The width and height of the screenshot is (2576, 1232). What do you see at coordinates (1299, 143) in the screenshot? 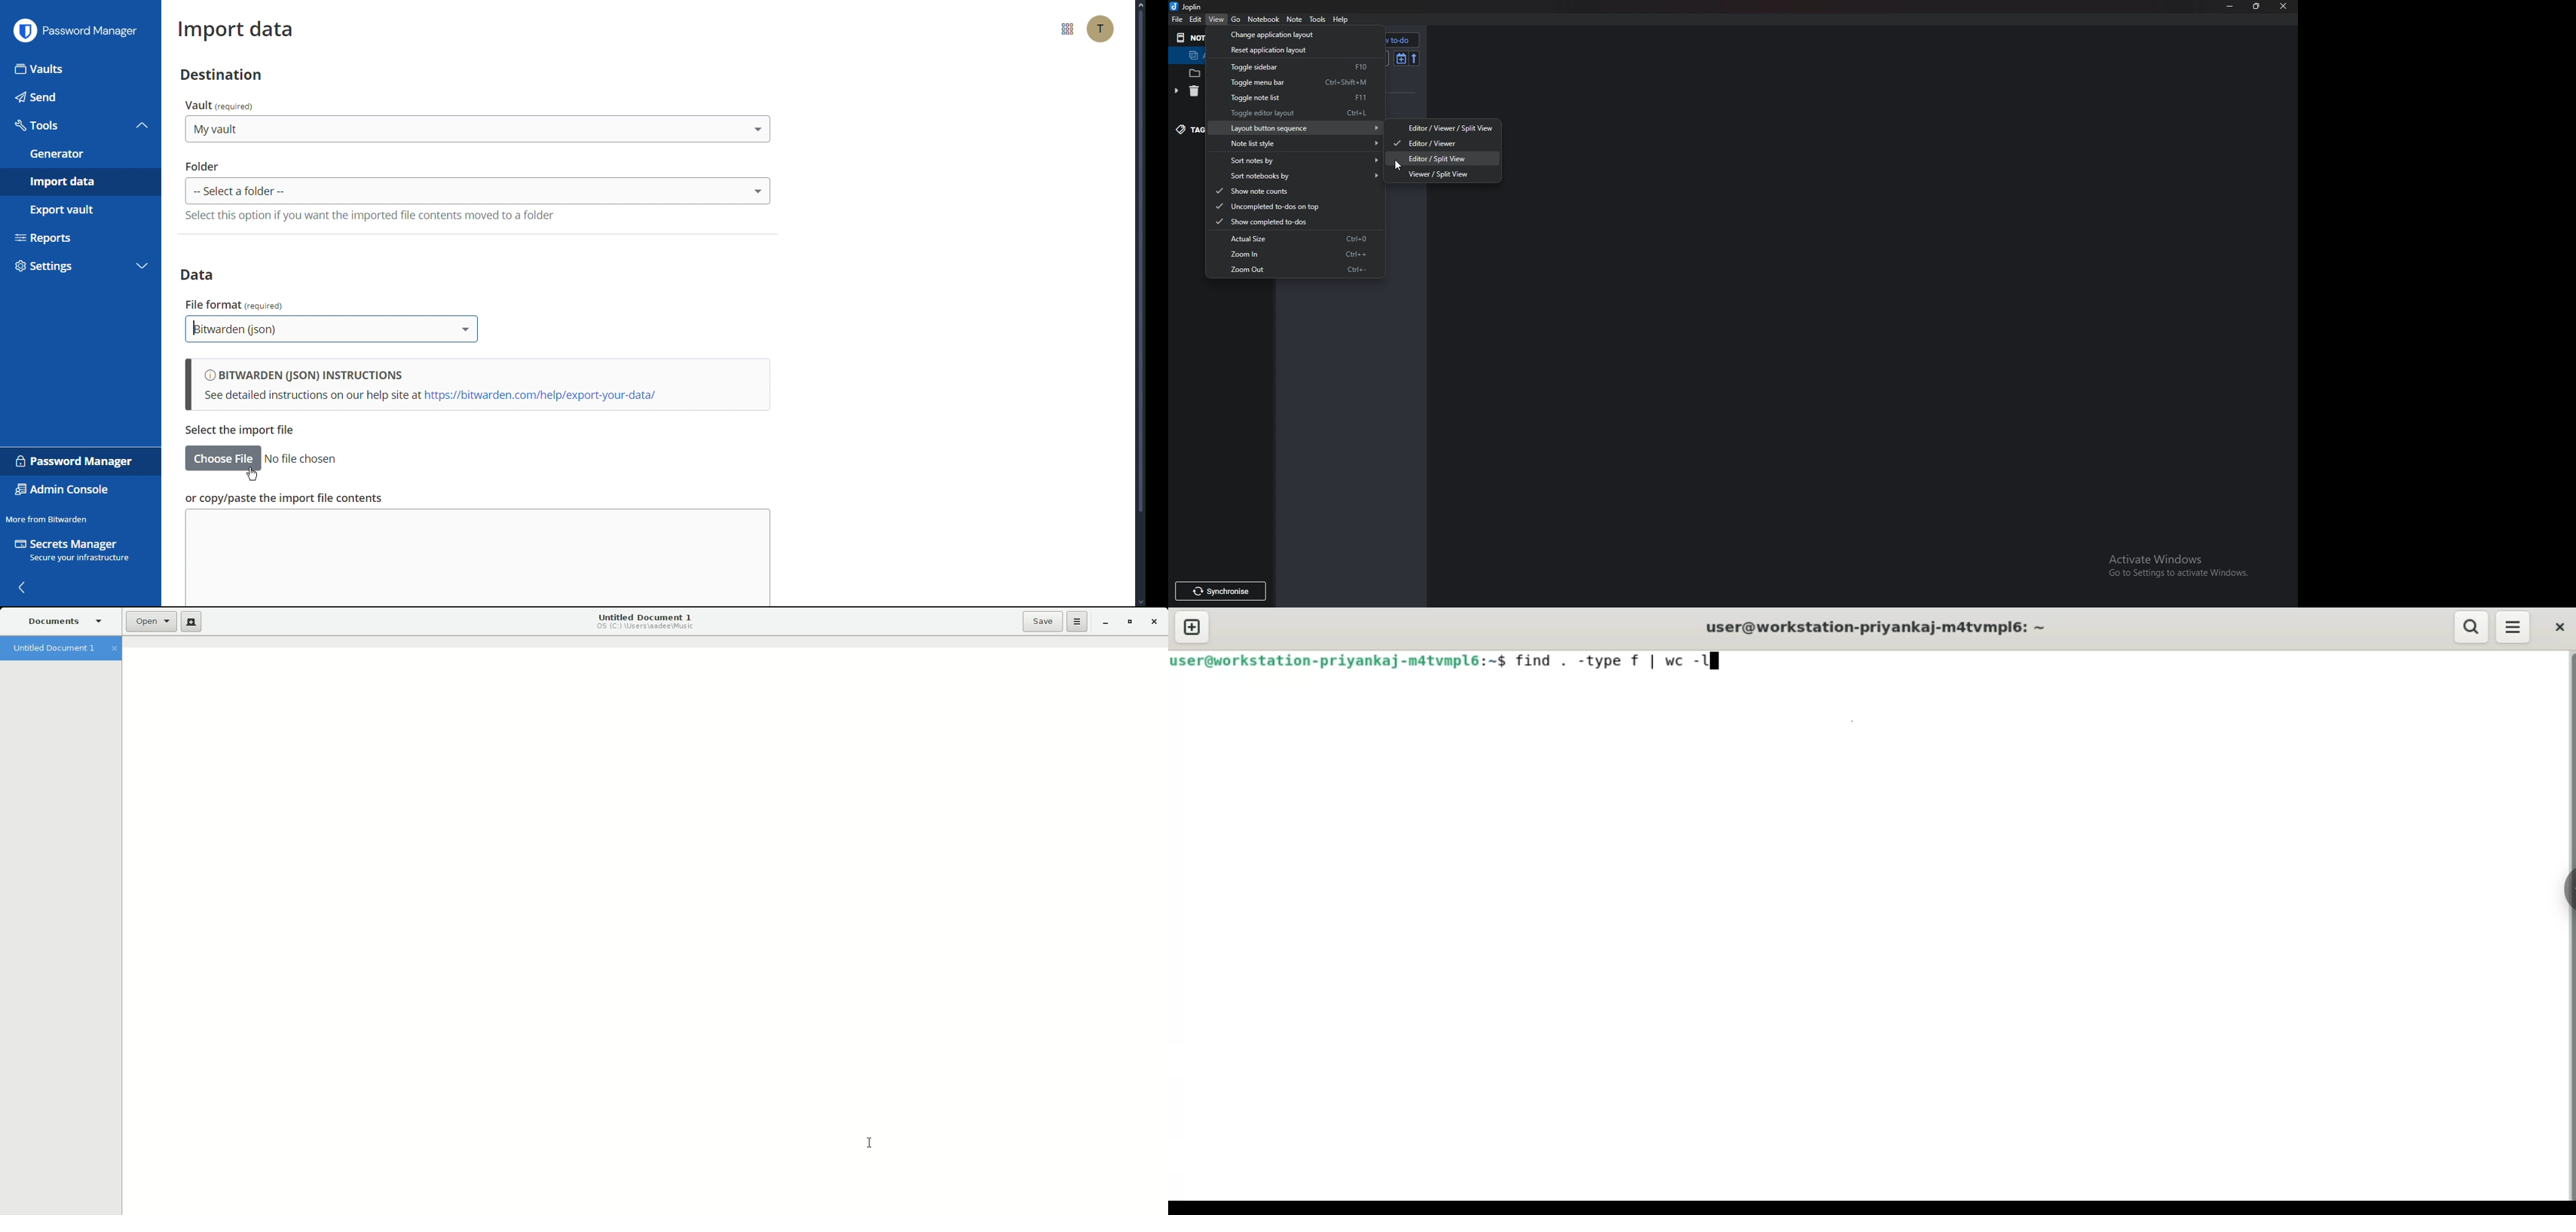
I see `Note list style` at bounding box center [1299, 143].